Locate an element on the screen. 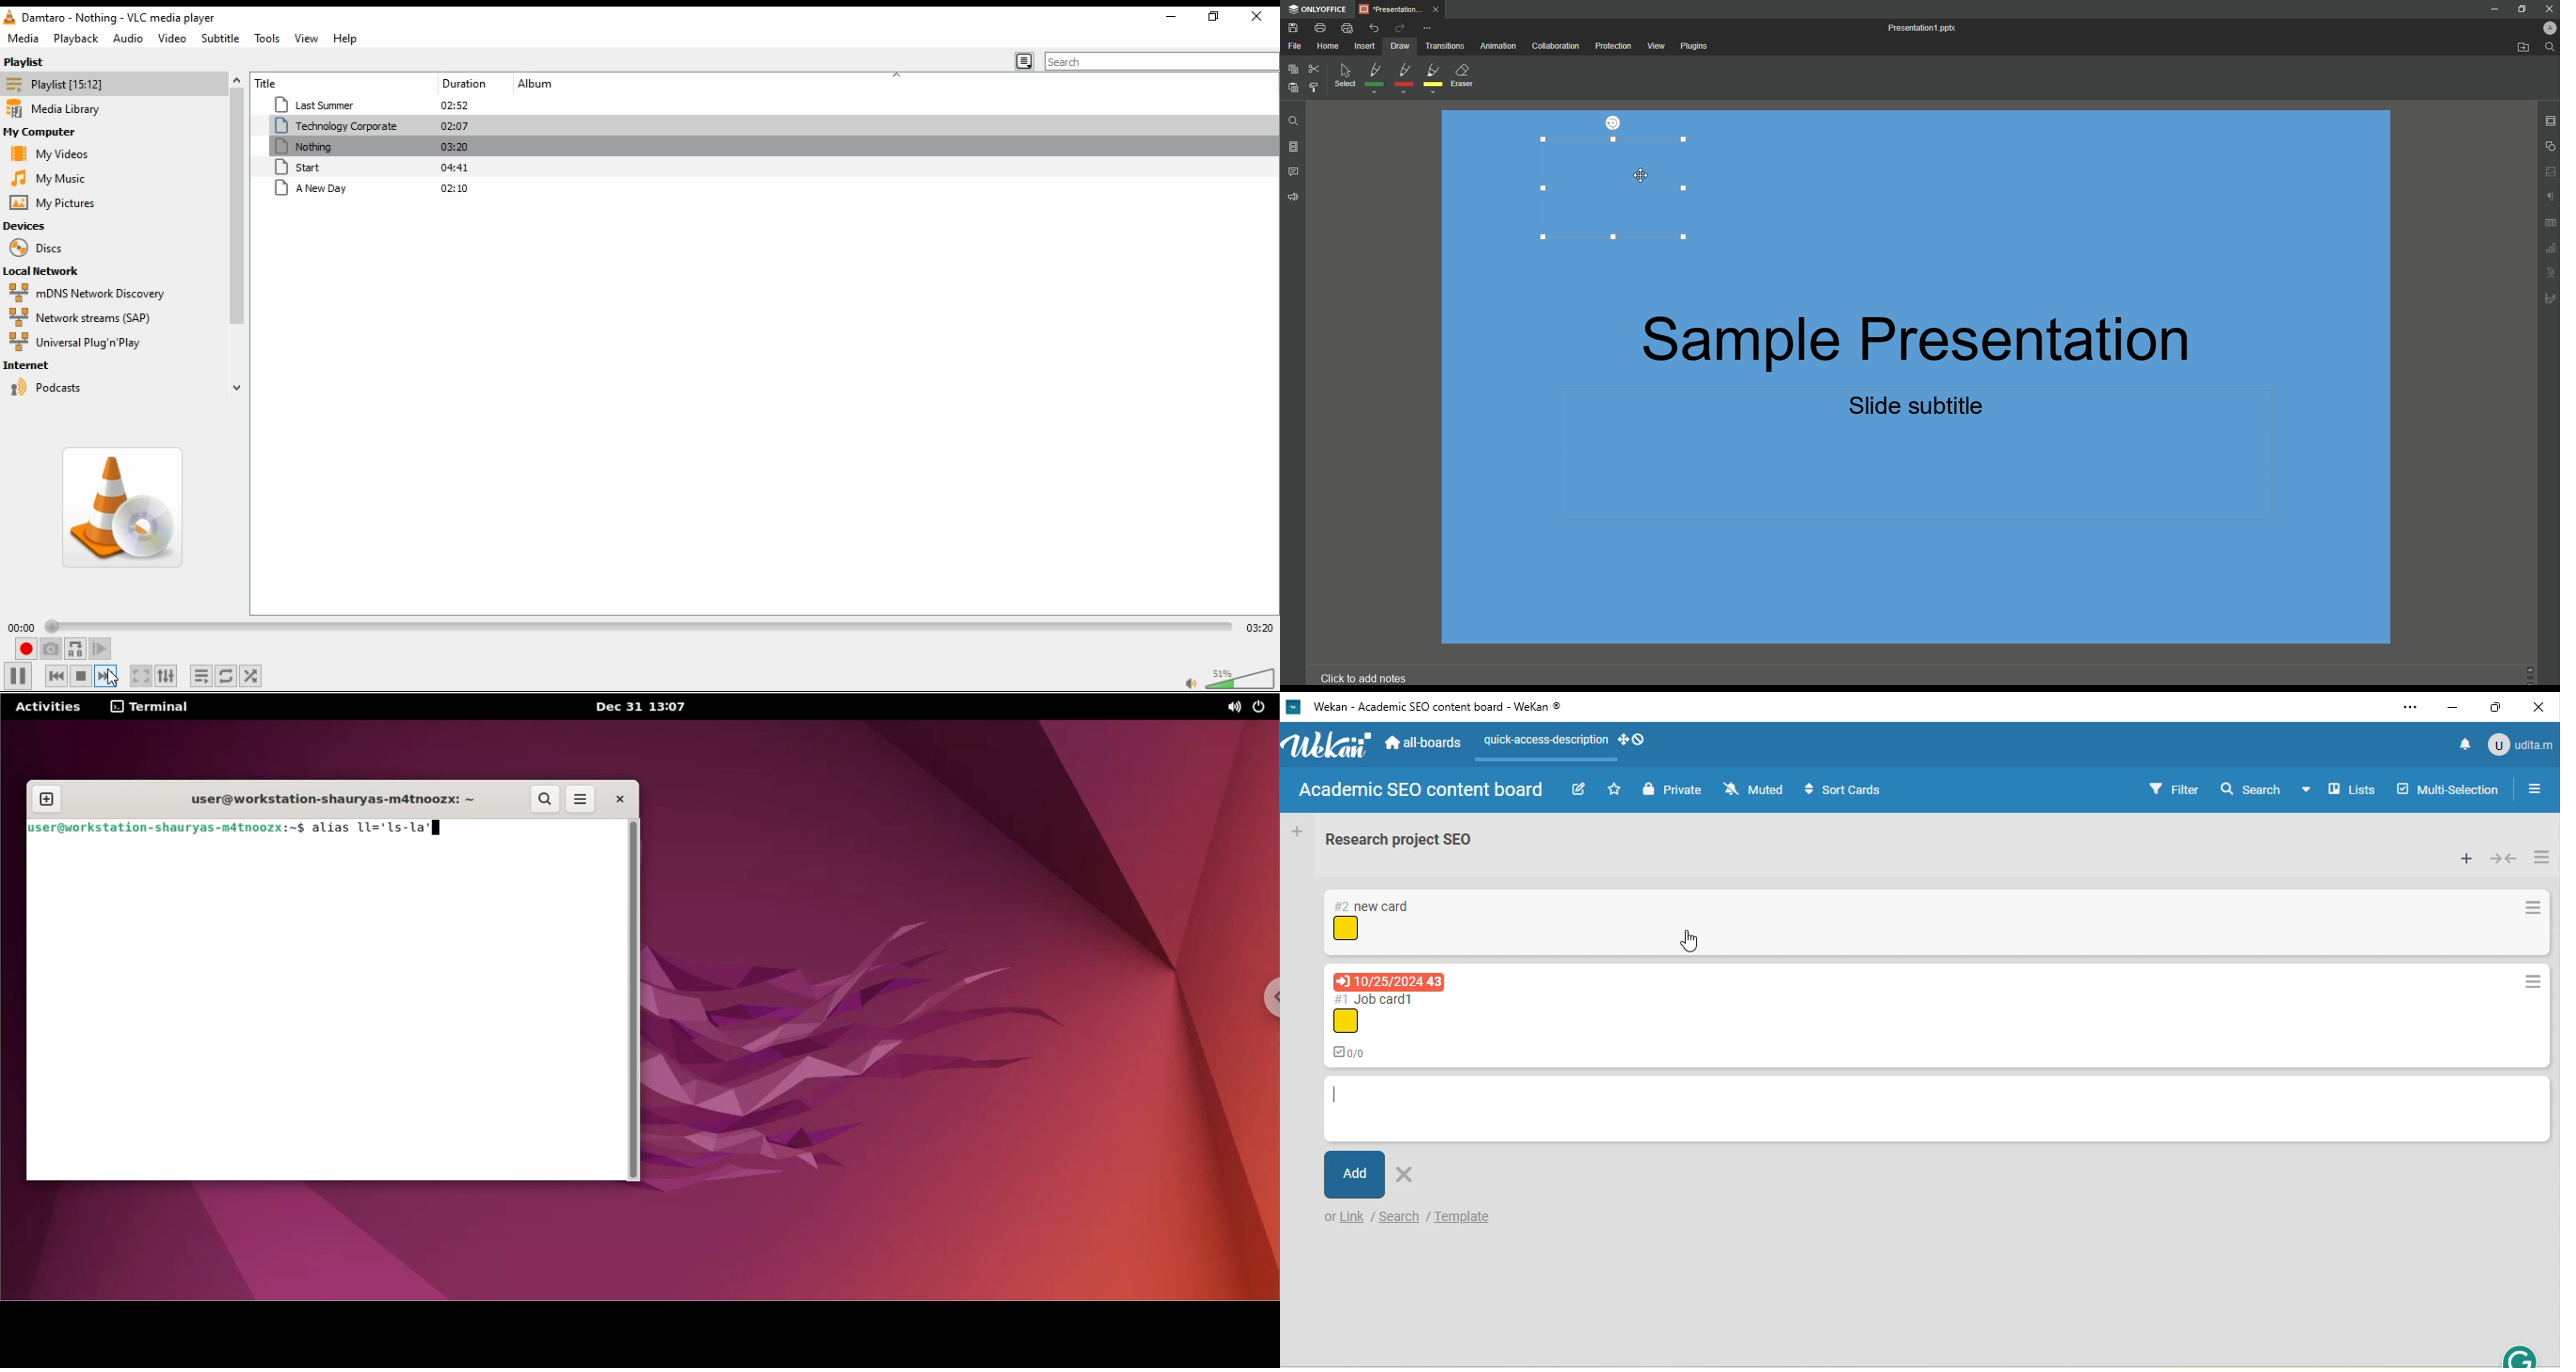 This screenshot has height=1372, width=2576. minimize is located at coordinates (1171, 19).